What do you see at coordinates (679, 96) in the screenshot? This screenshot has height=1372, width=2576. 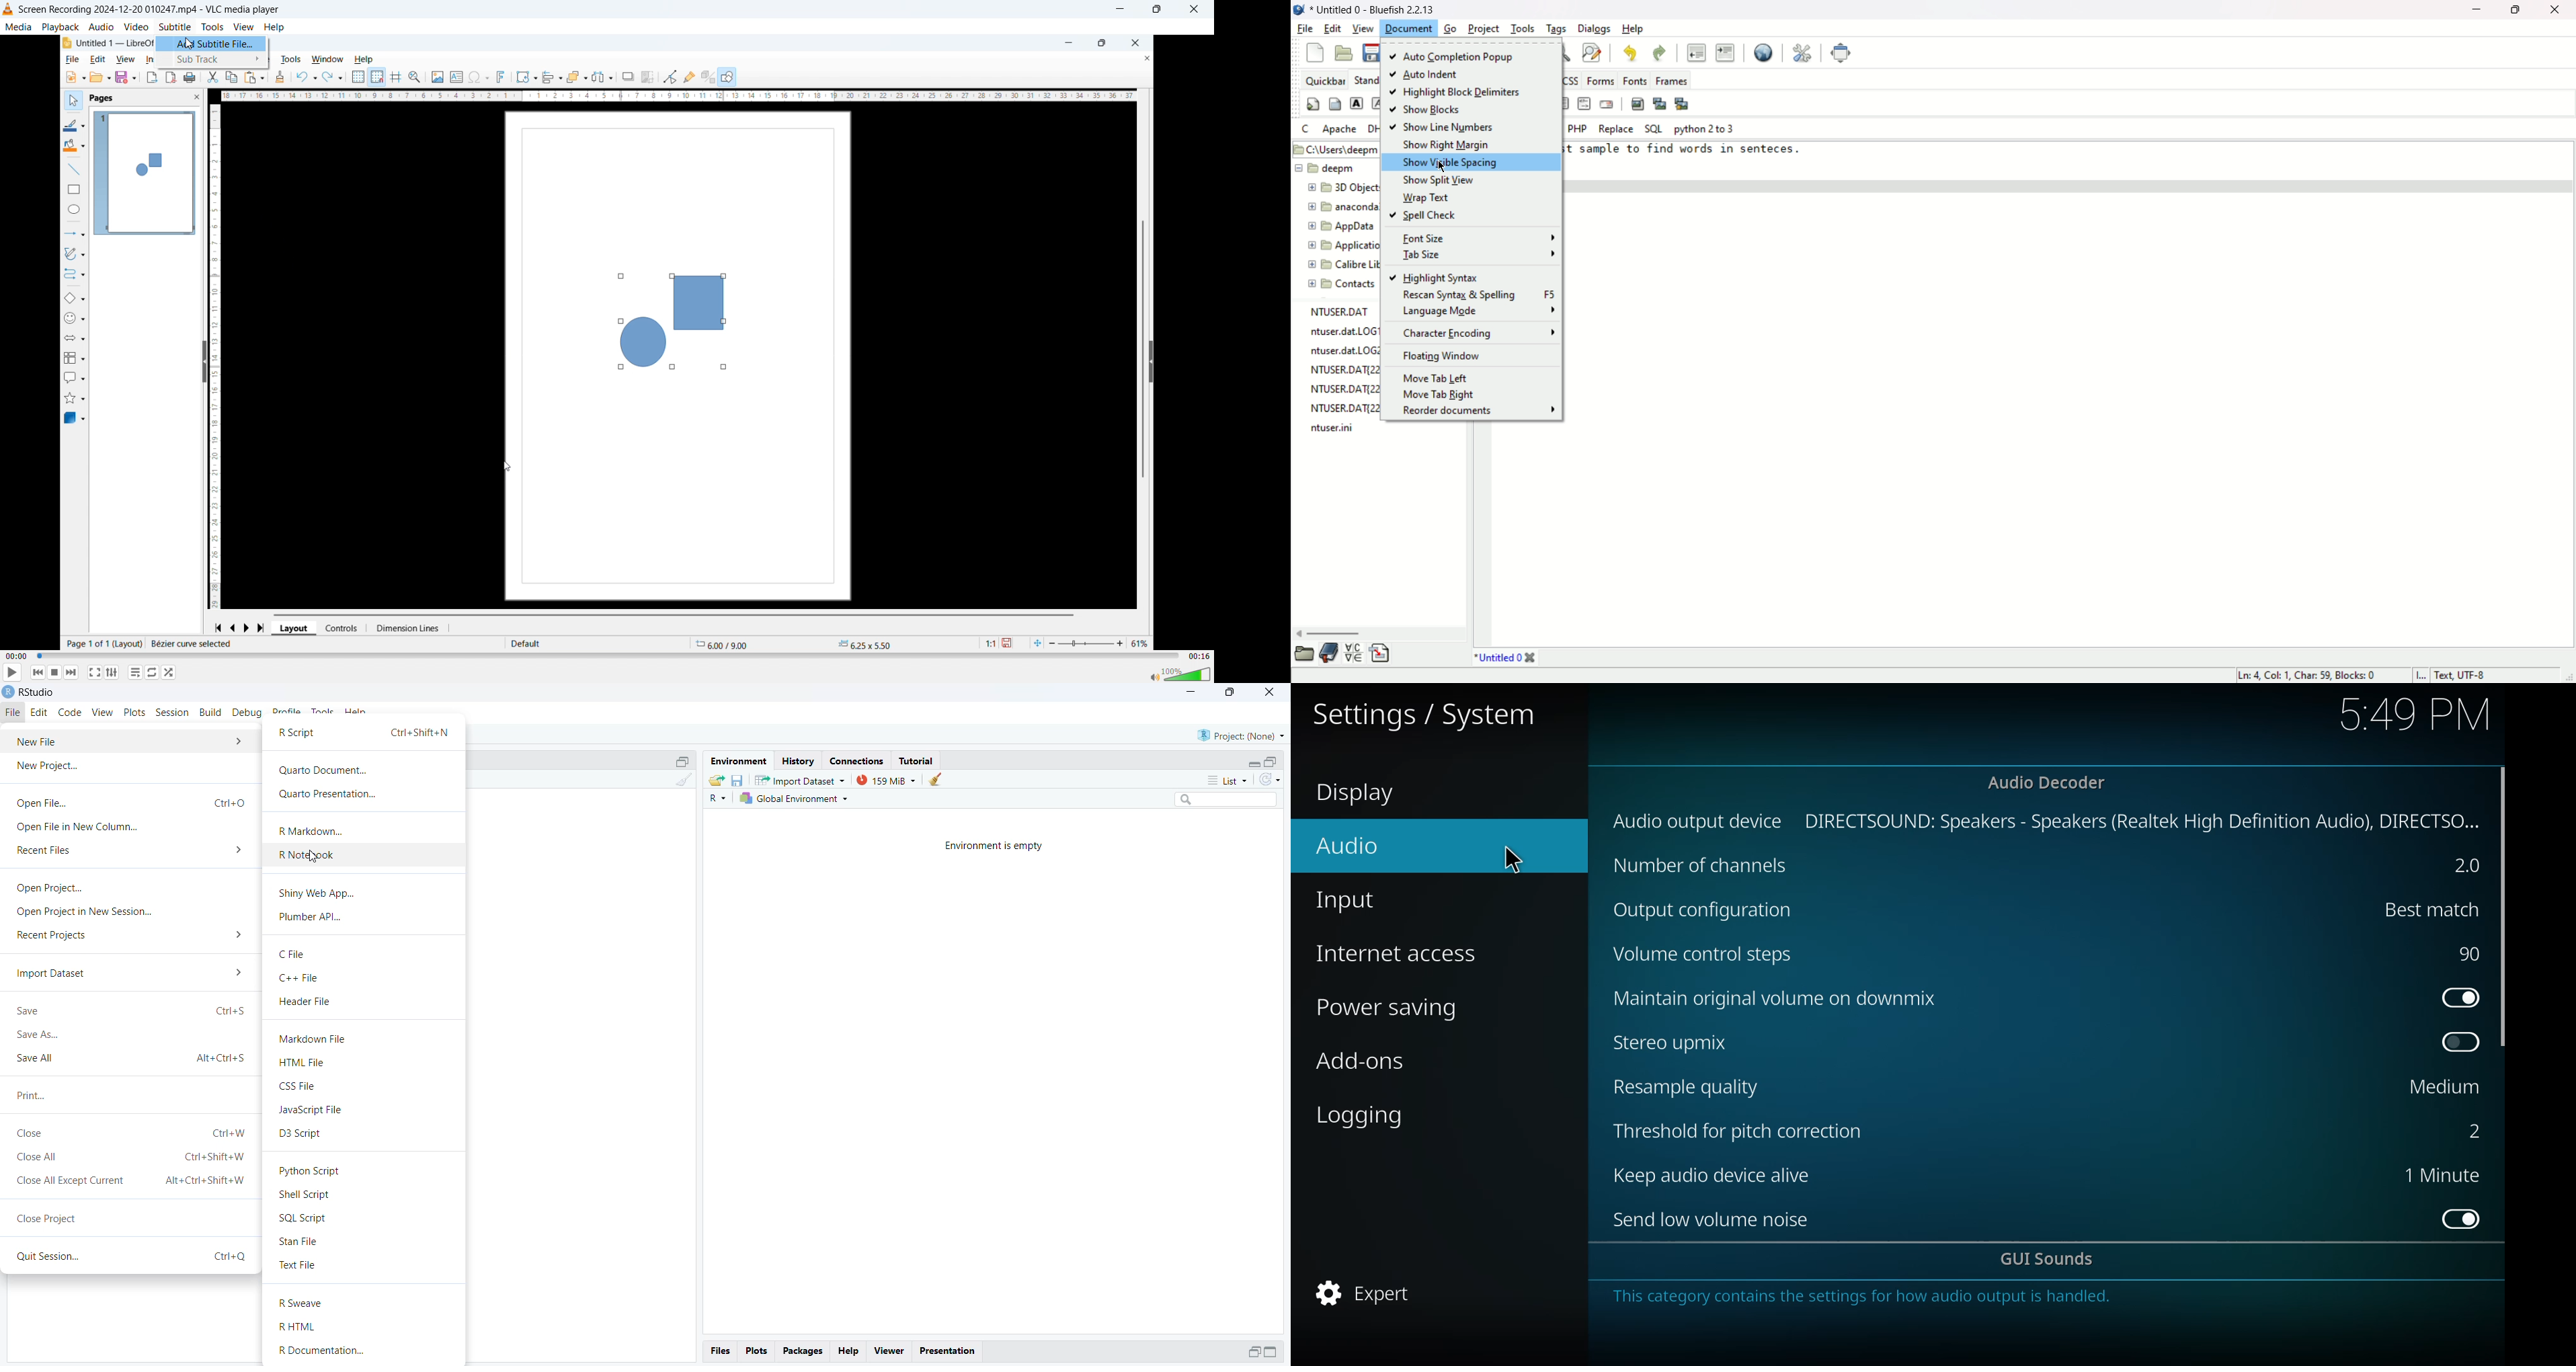 I see `ruler` at bounding box center [679, 96].